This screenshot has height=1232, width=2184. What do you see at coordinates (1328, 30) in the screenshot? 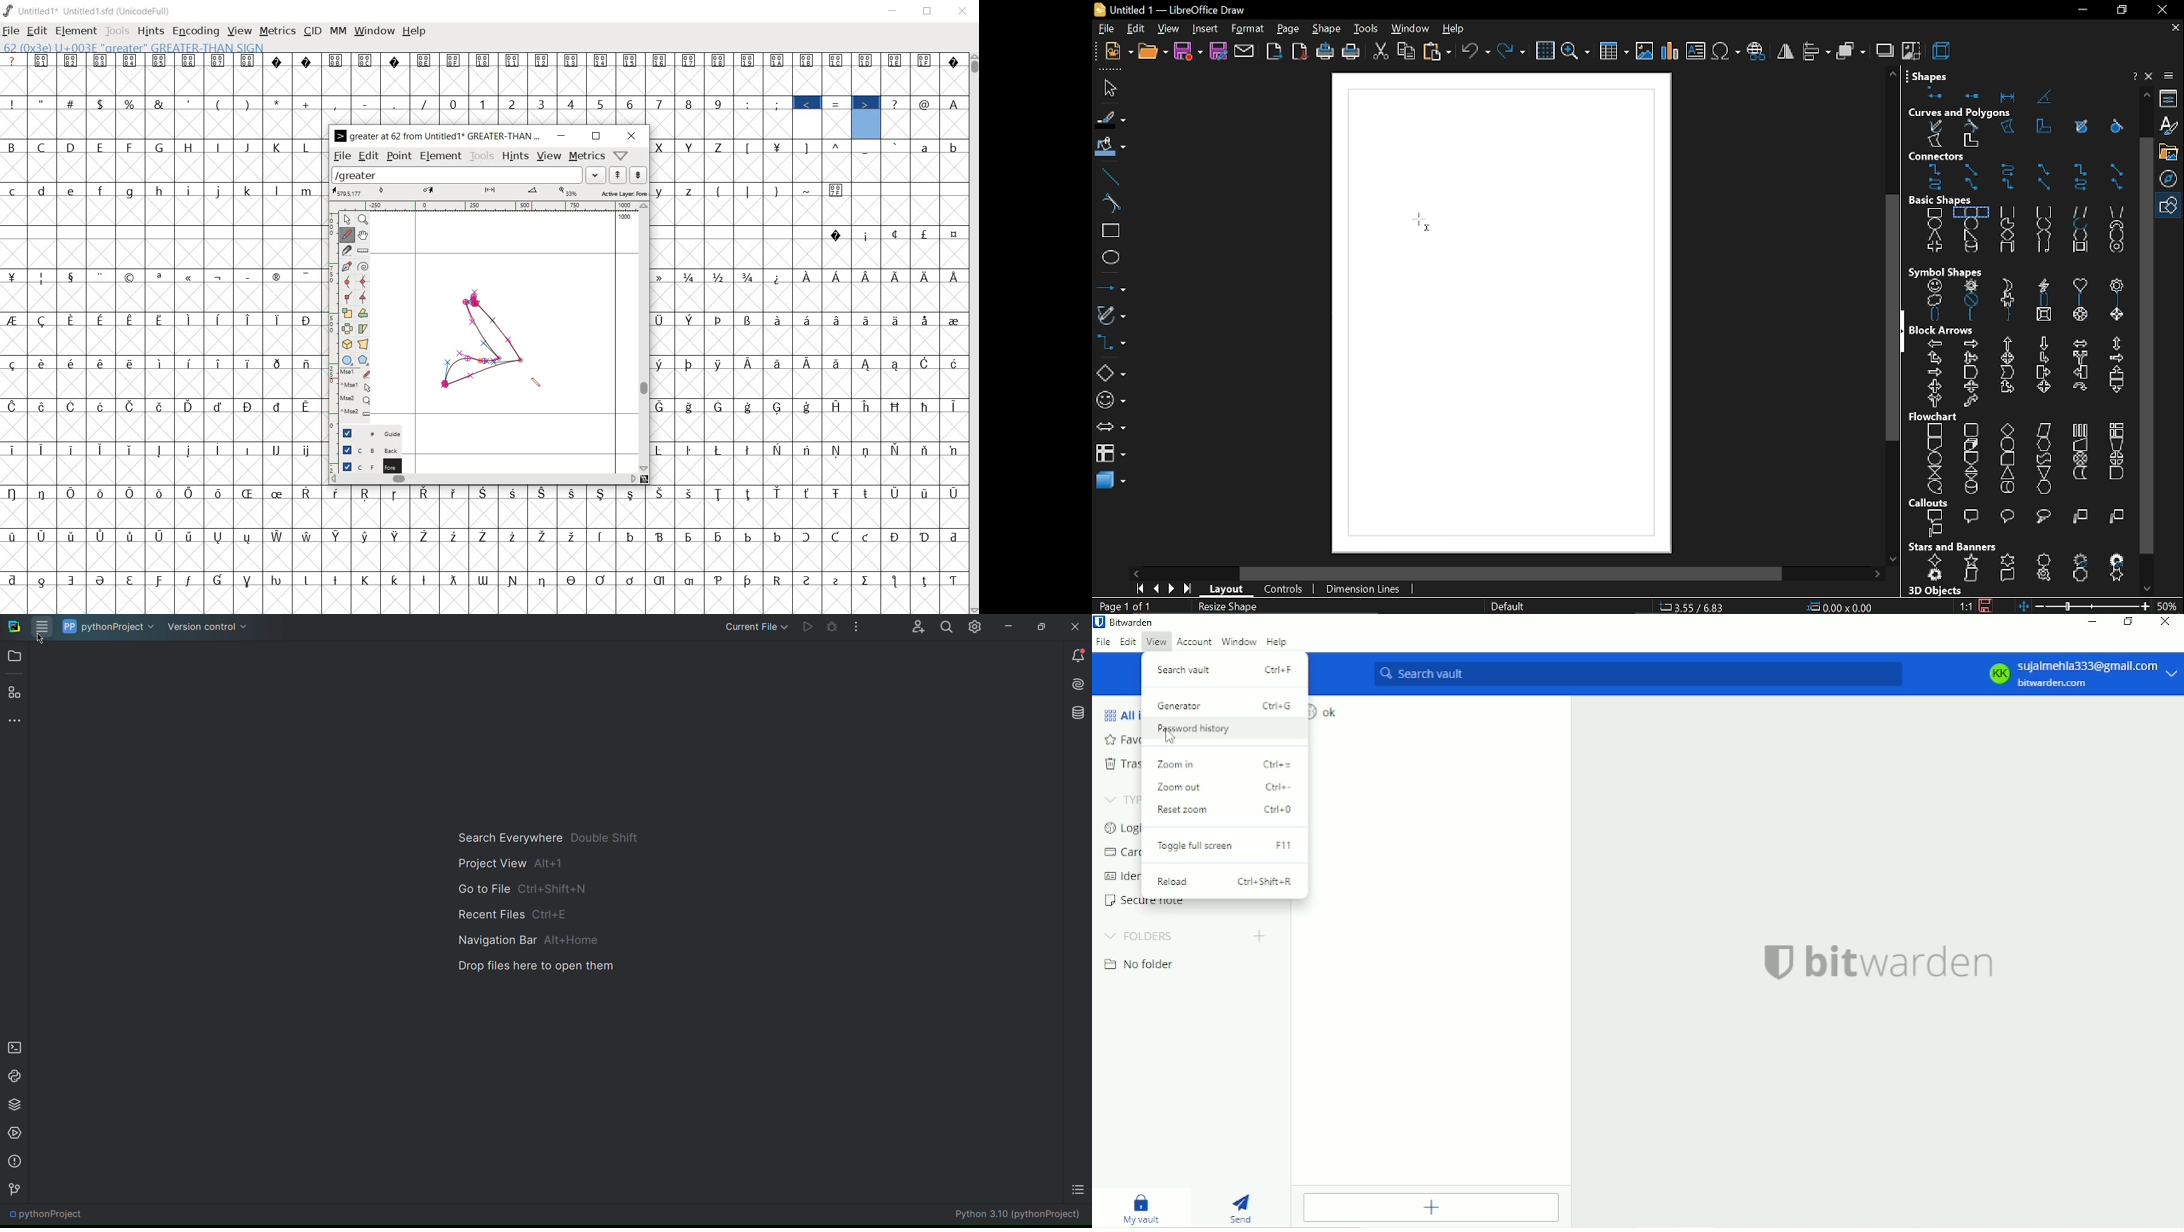
I see `shape` at bounding box center [1328, 30].